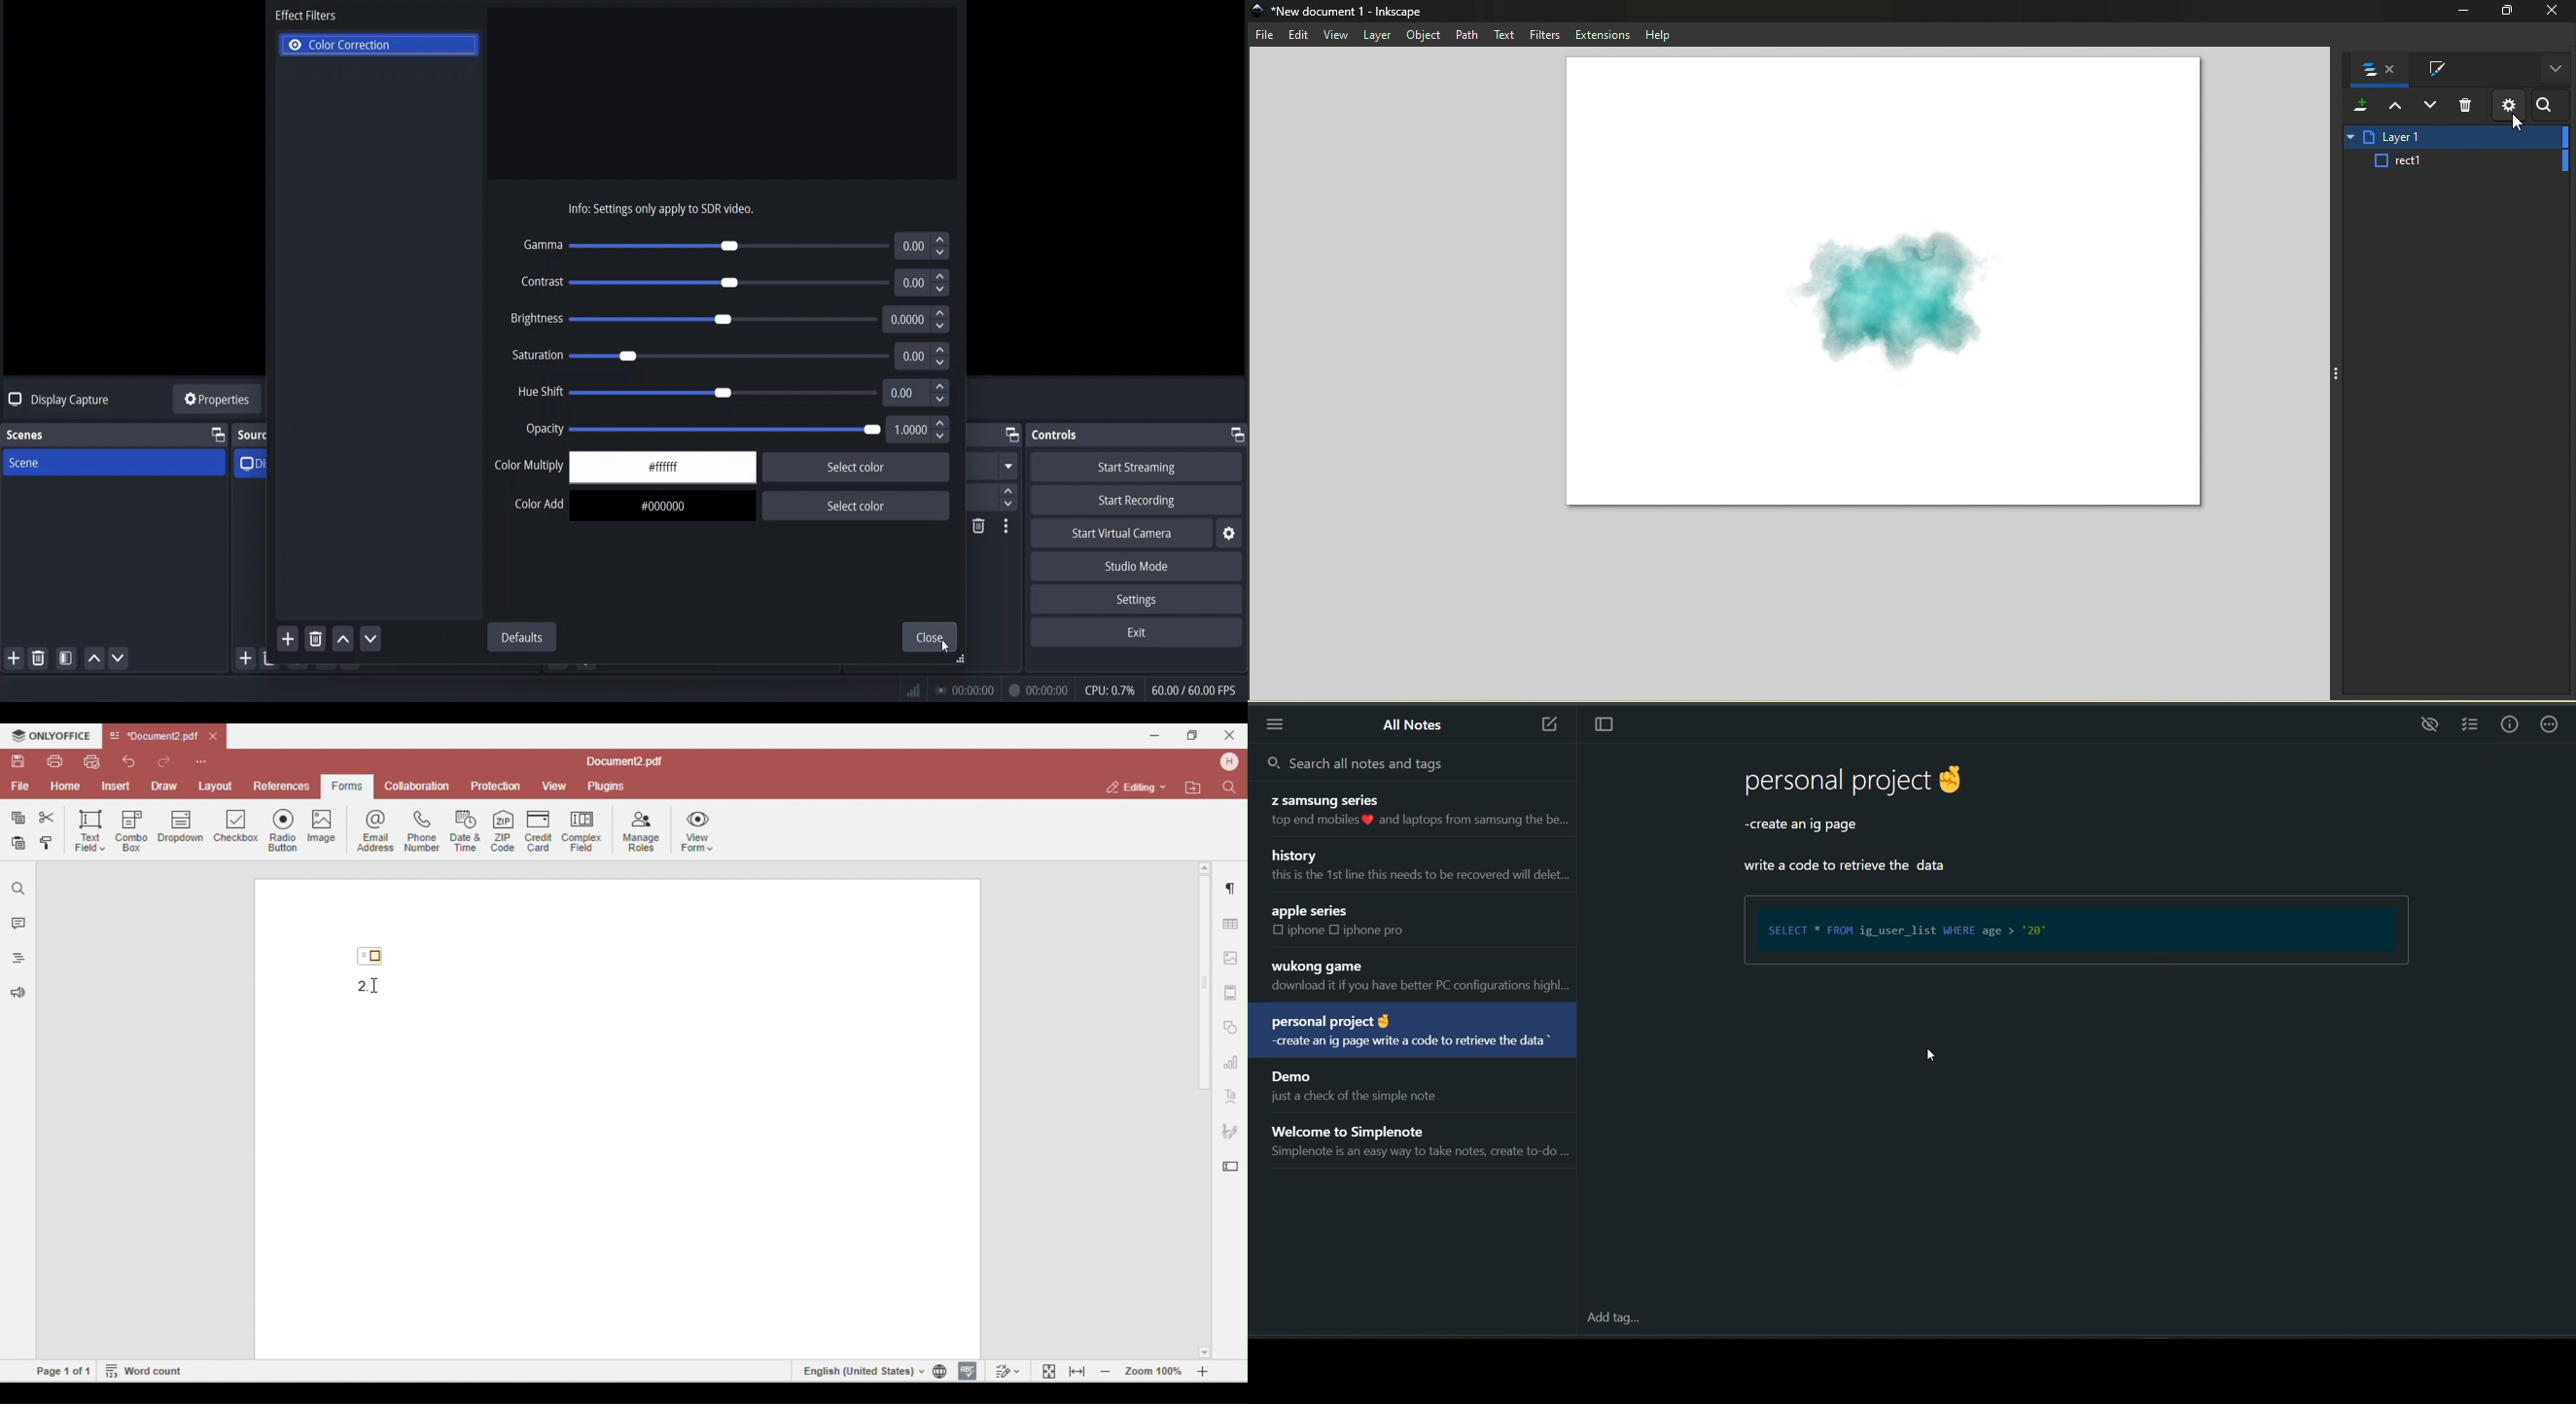 The image size is (2576, 1428). What do you see at coordinates (353, 45) in the screenshot?
I see `color collection` at bounding box center [353, 45].